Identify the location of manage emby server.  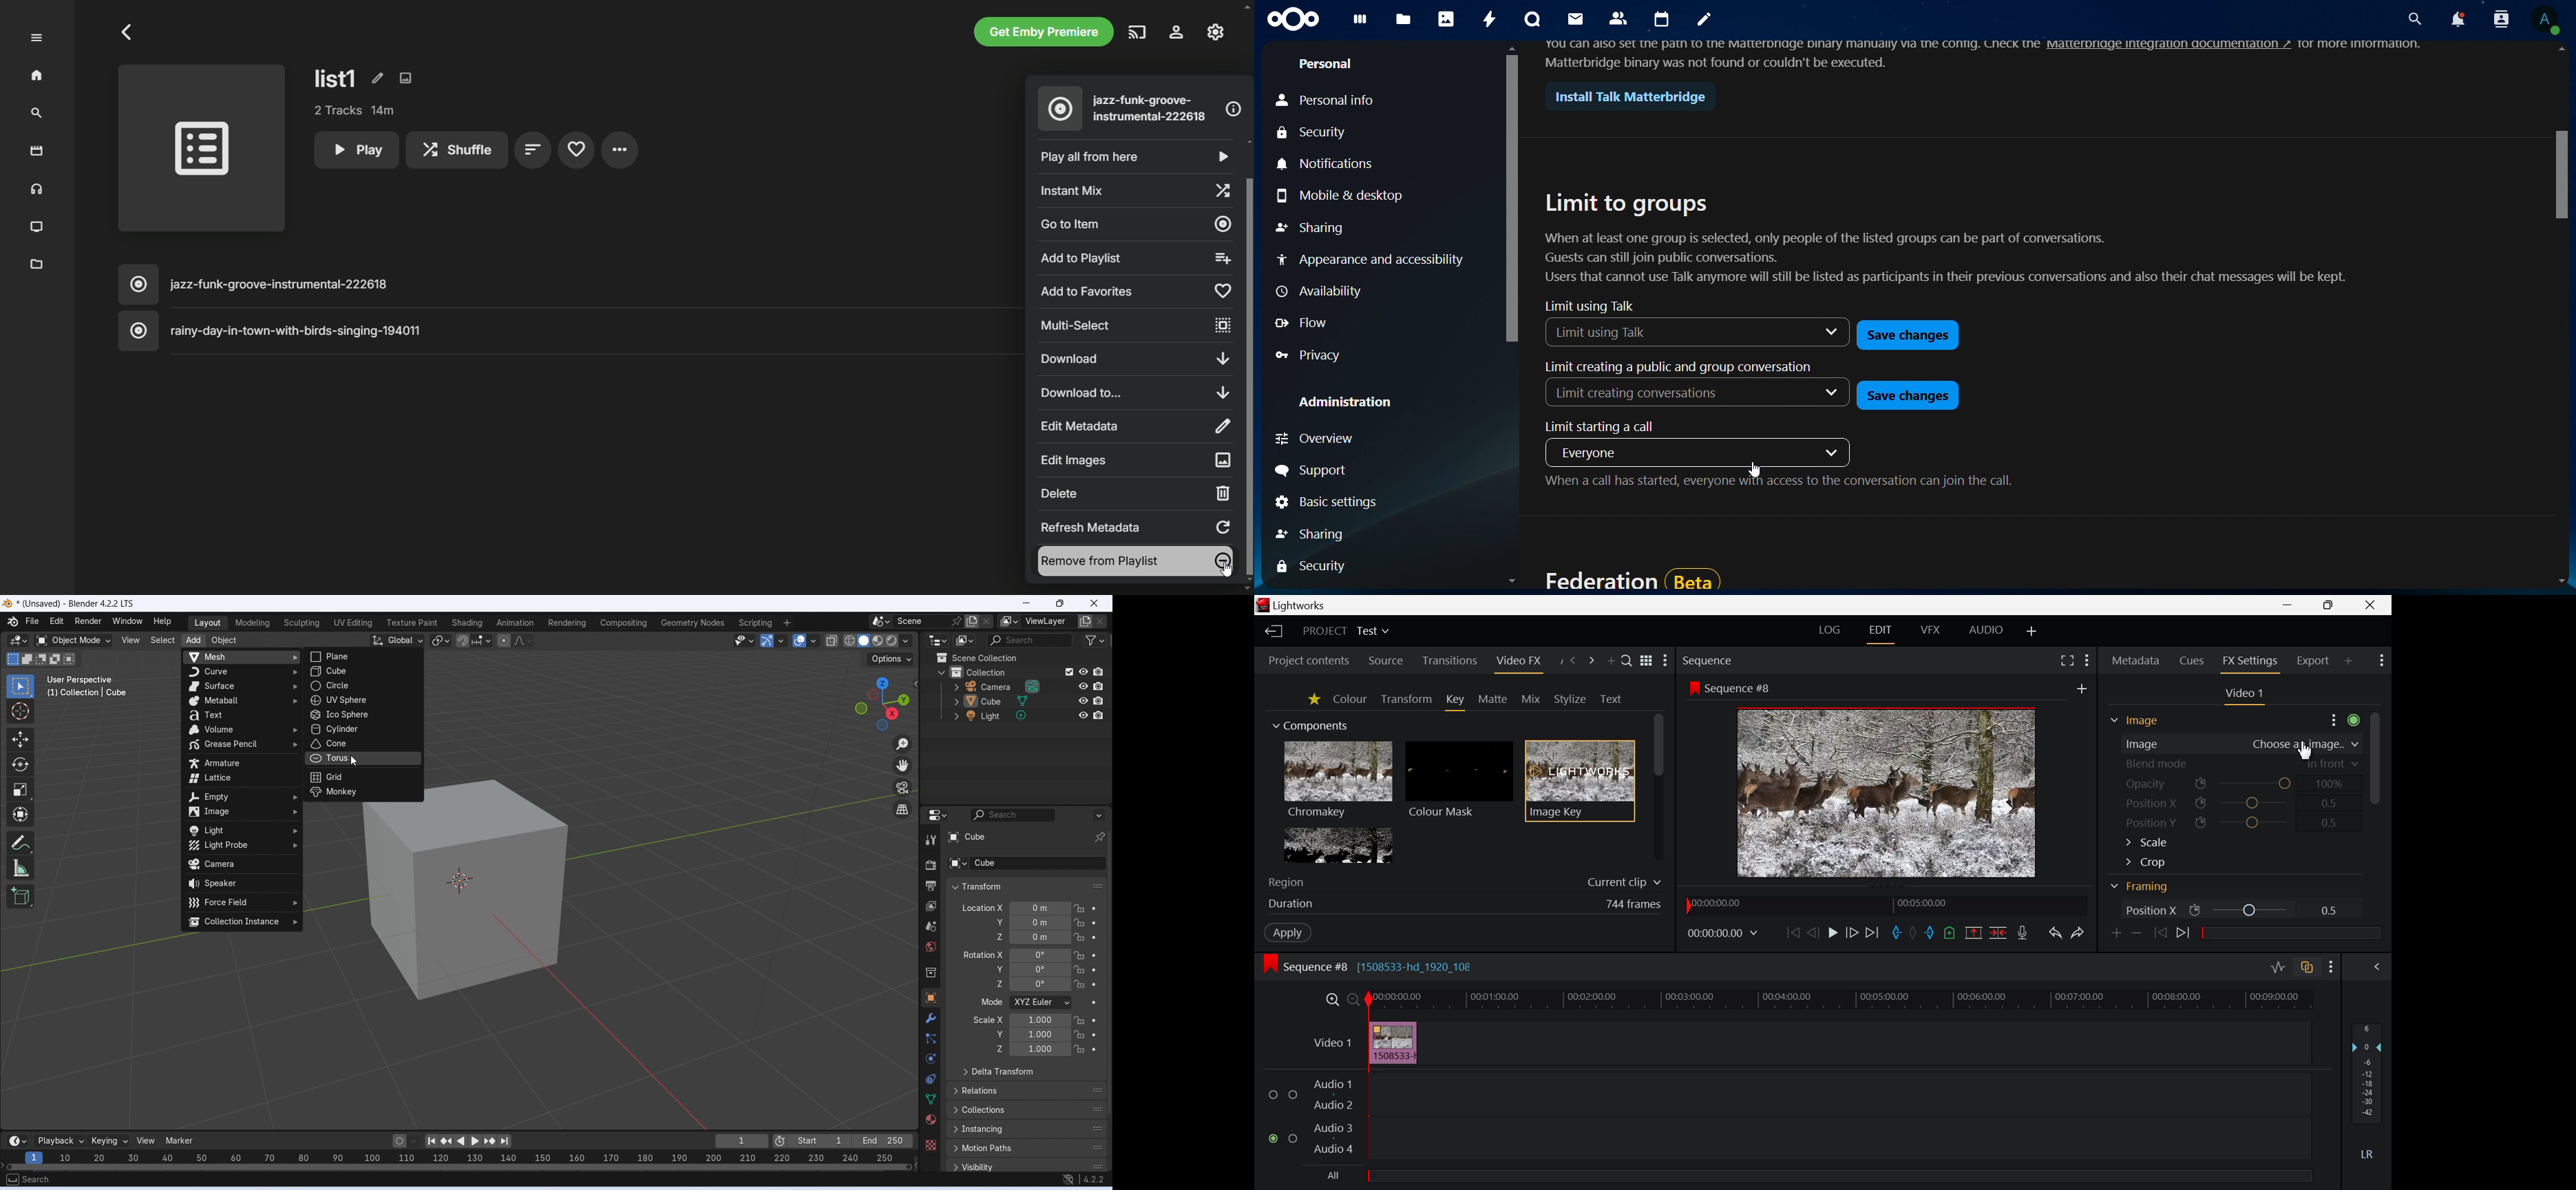
(1216, 32).